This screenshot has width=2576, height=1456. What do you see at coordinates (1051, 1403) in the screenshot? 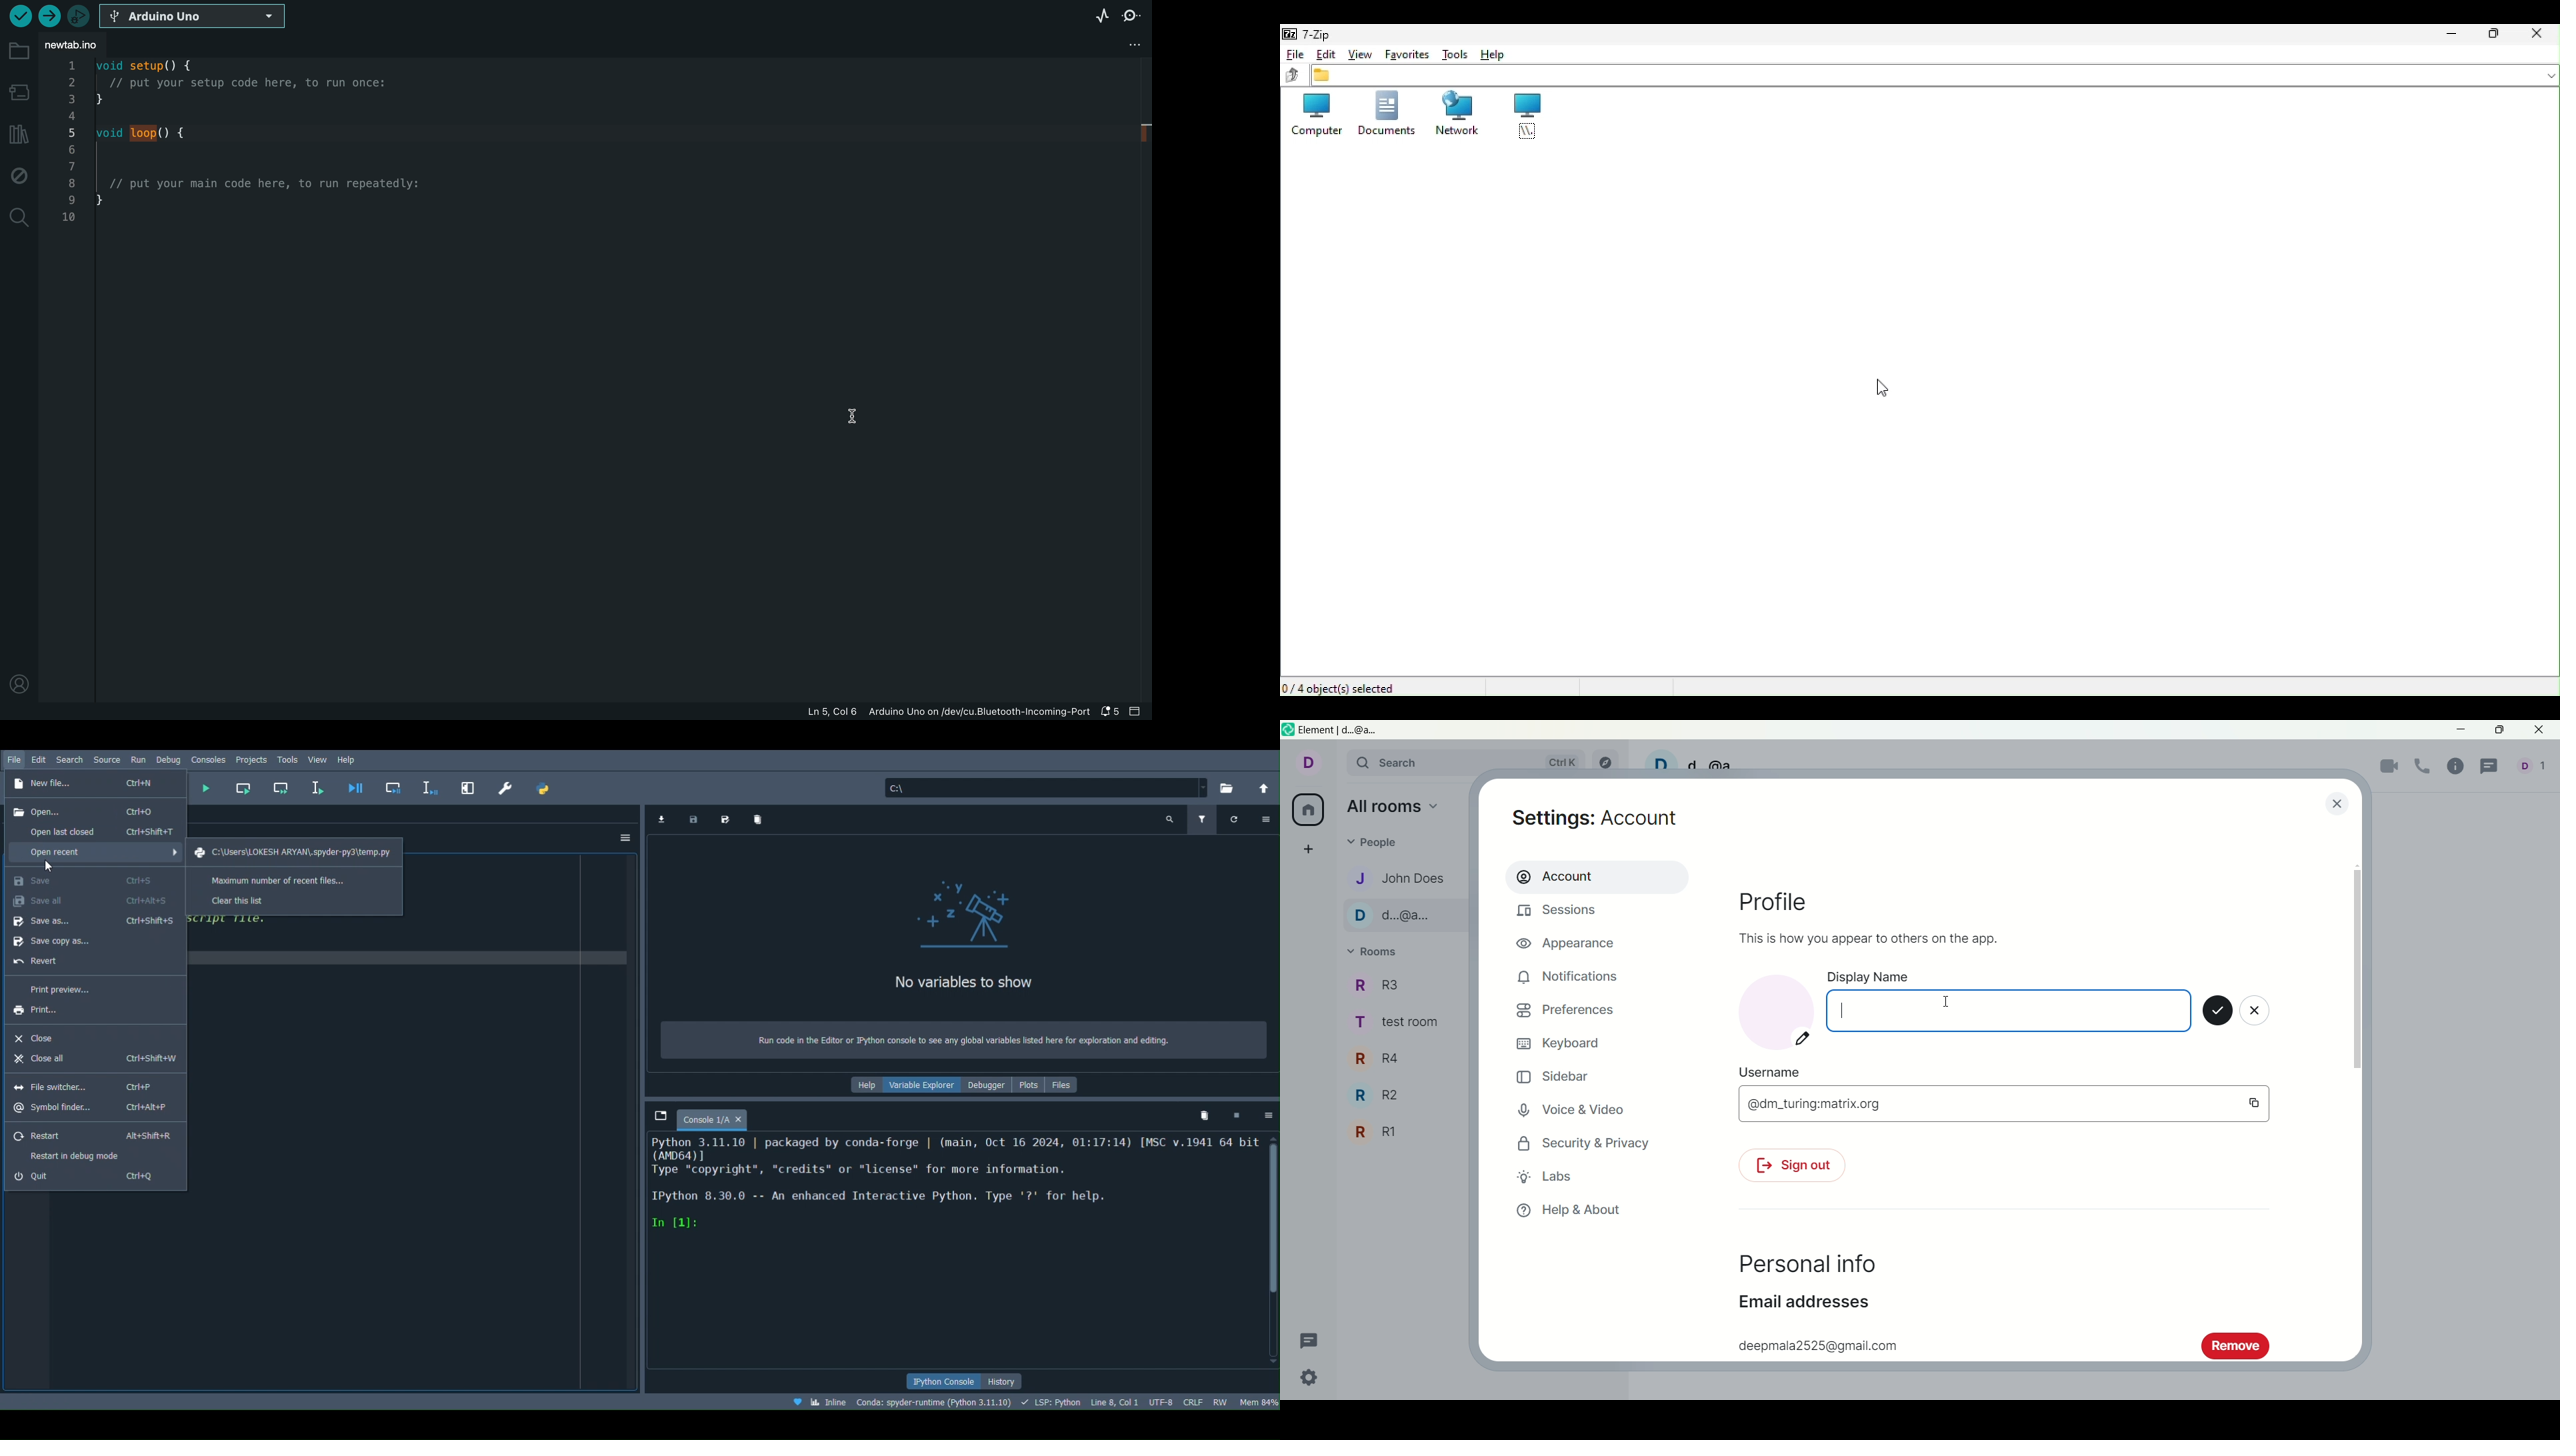
I see `Completions, linting, code folding and symbols status` at bounding box center [1051, 1403].